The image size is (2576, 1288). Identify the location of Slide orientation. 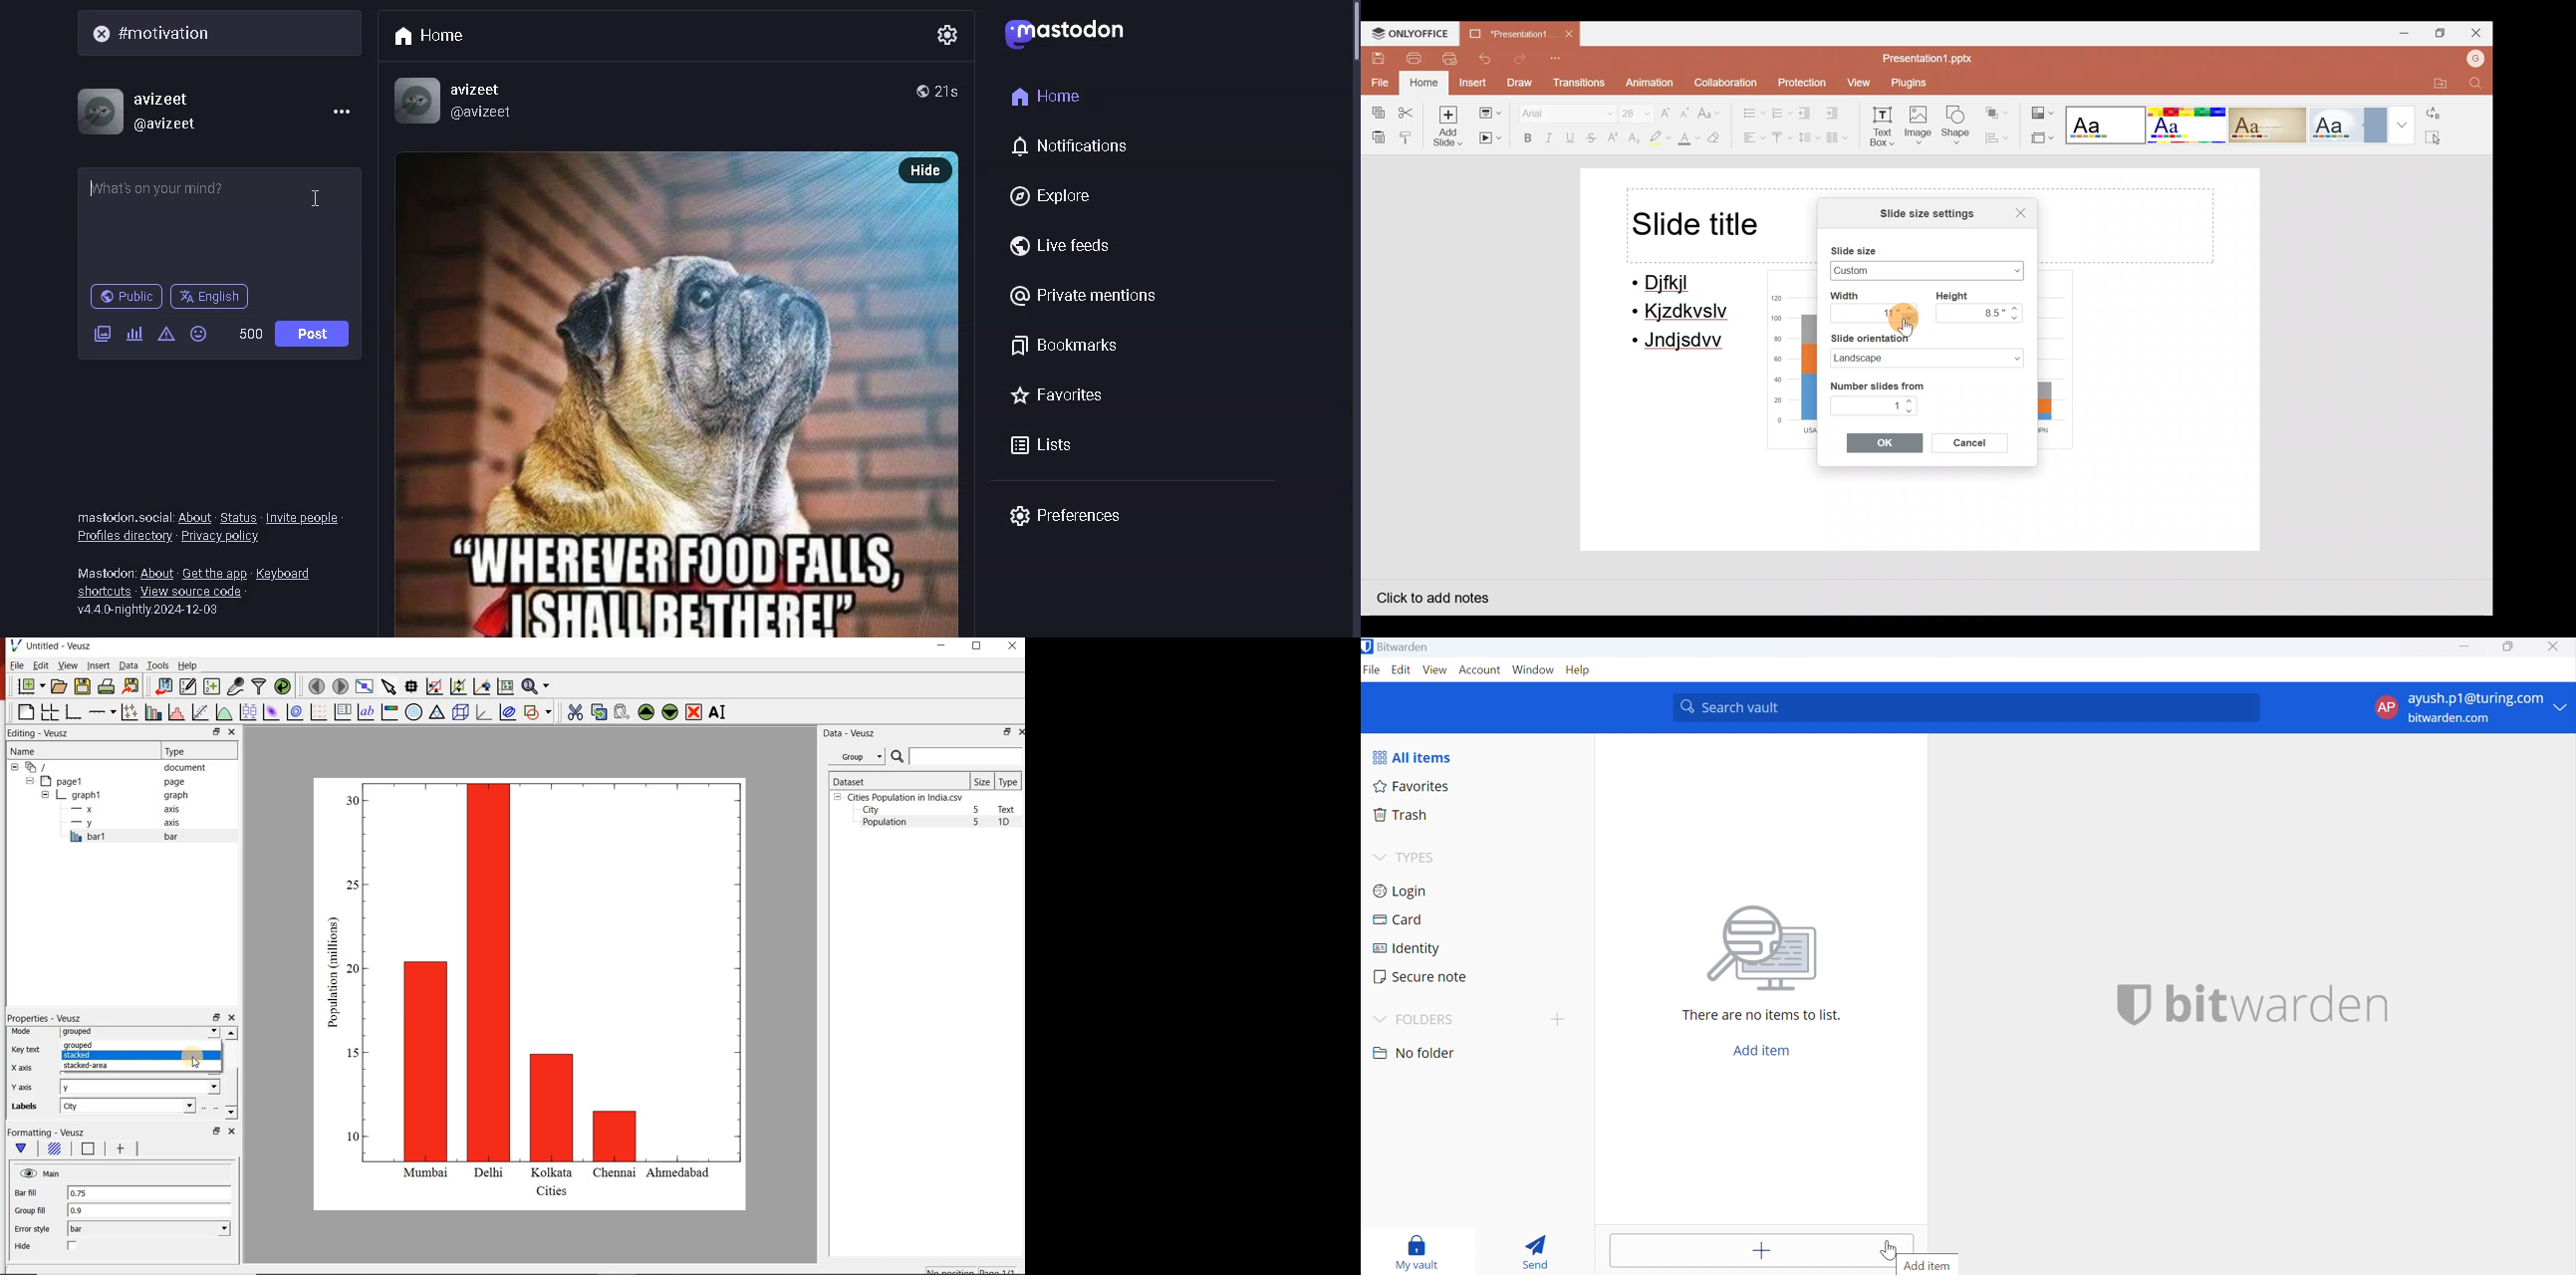
(1904, 338).